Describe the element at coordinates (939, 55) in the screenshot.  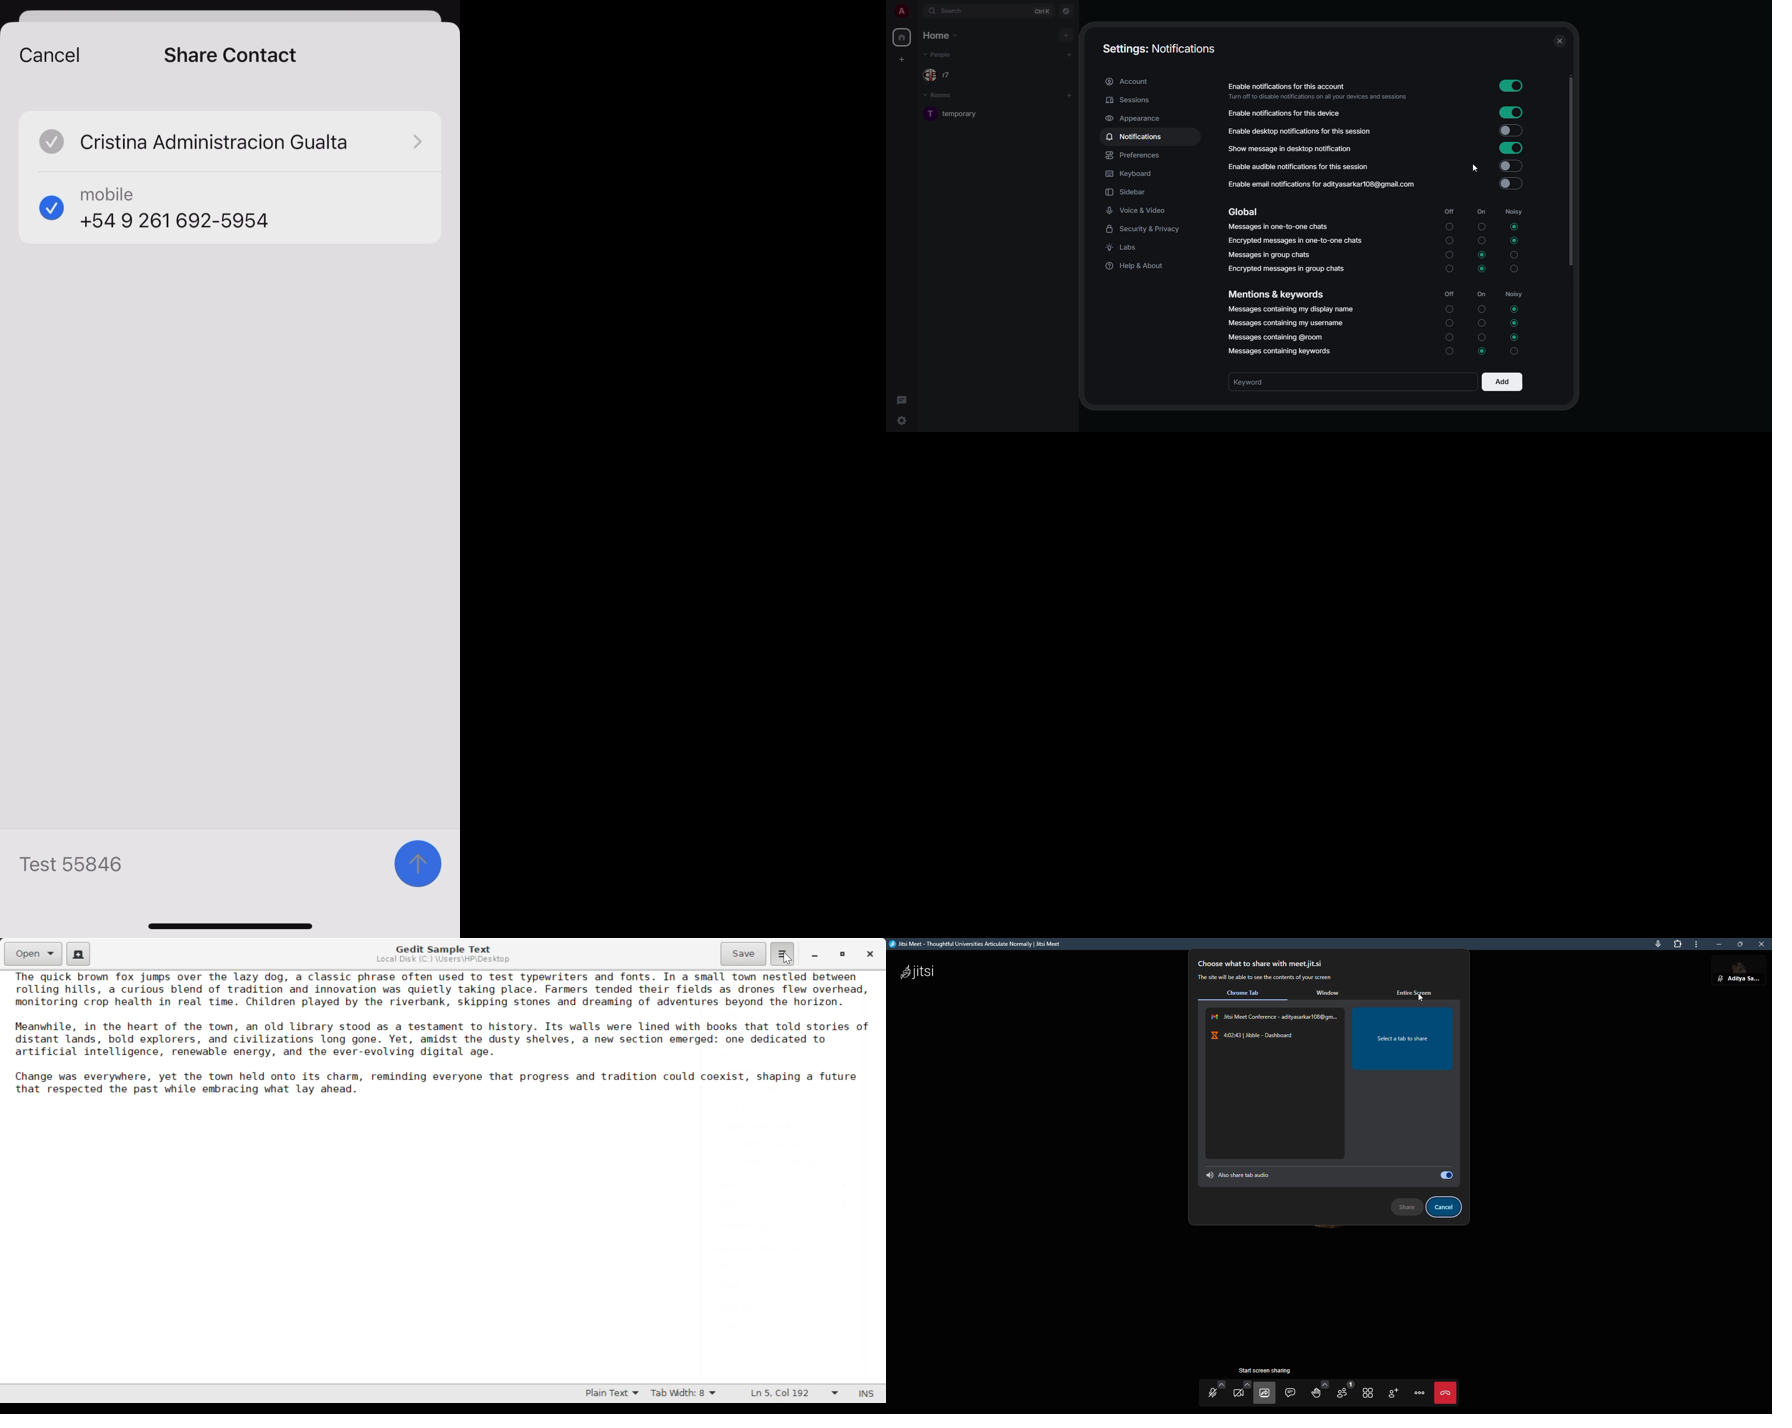
I see `people` at that location.